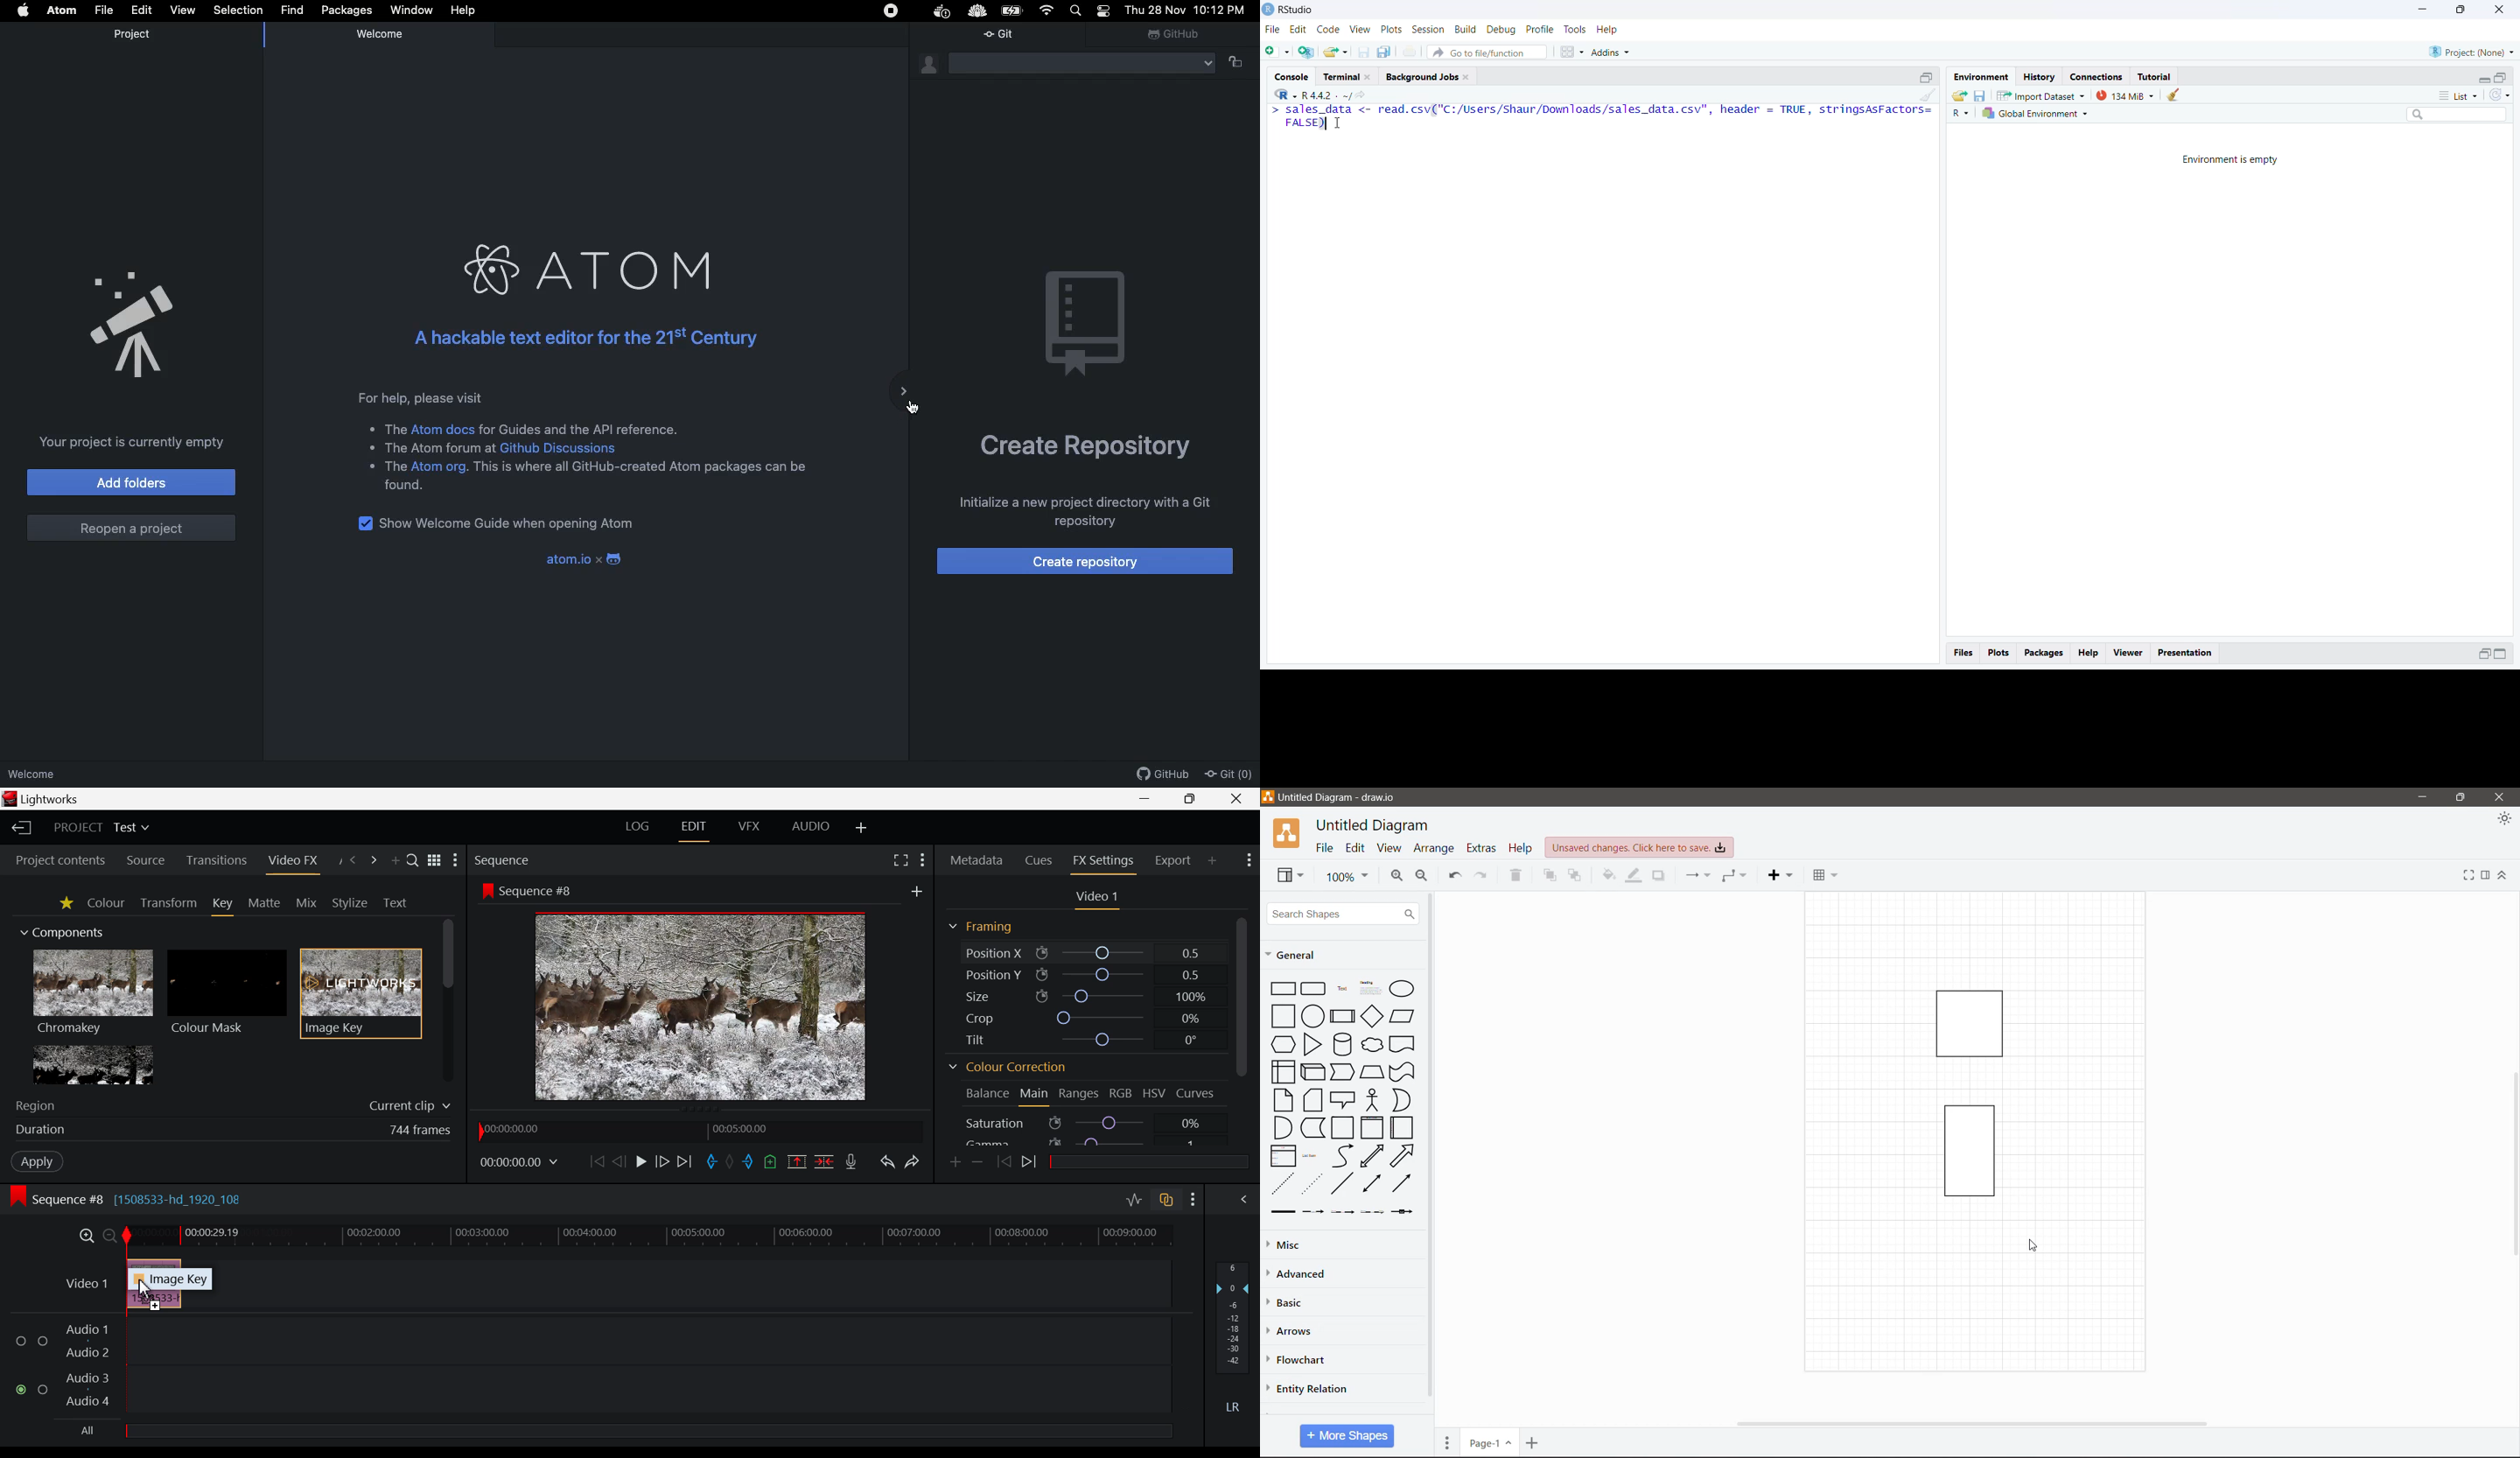 This screenshot has height=1484, width=2520. What do you see at coordinates (41, 1129) in the screenshot?
I see `Duration` at bounding box center [41, 1129].